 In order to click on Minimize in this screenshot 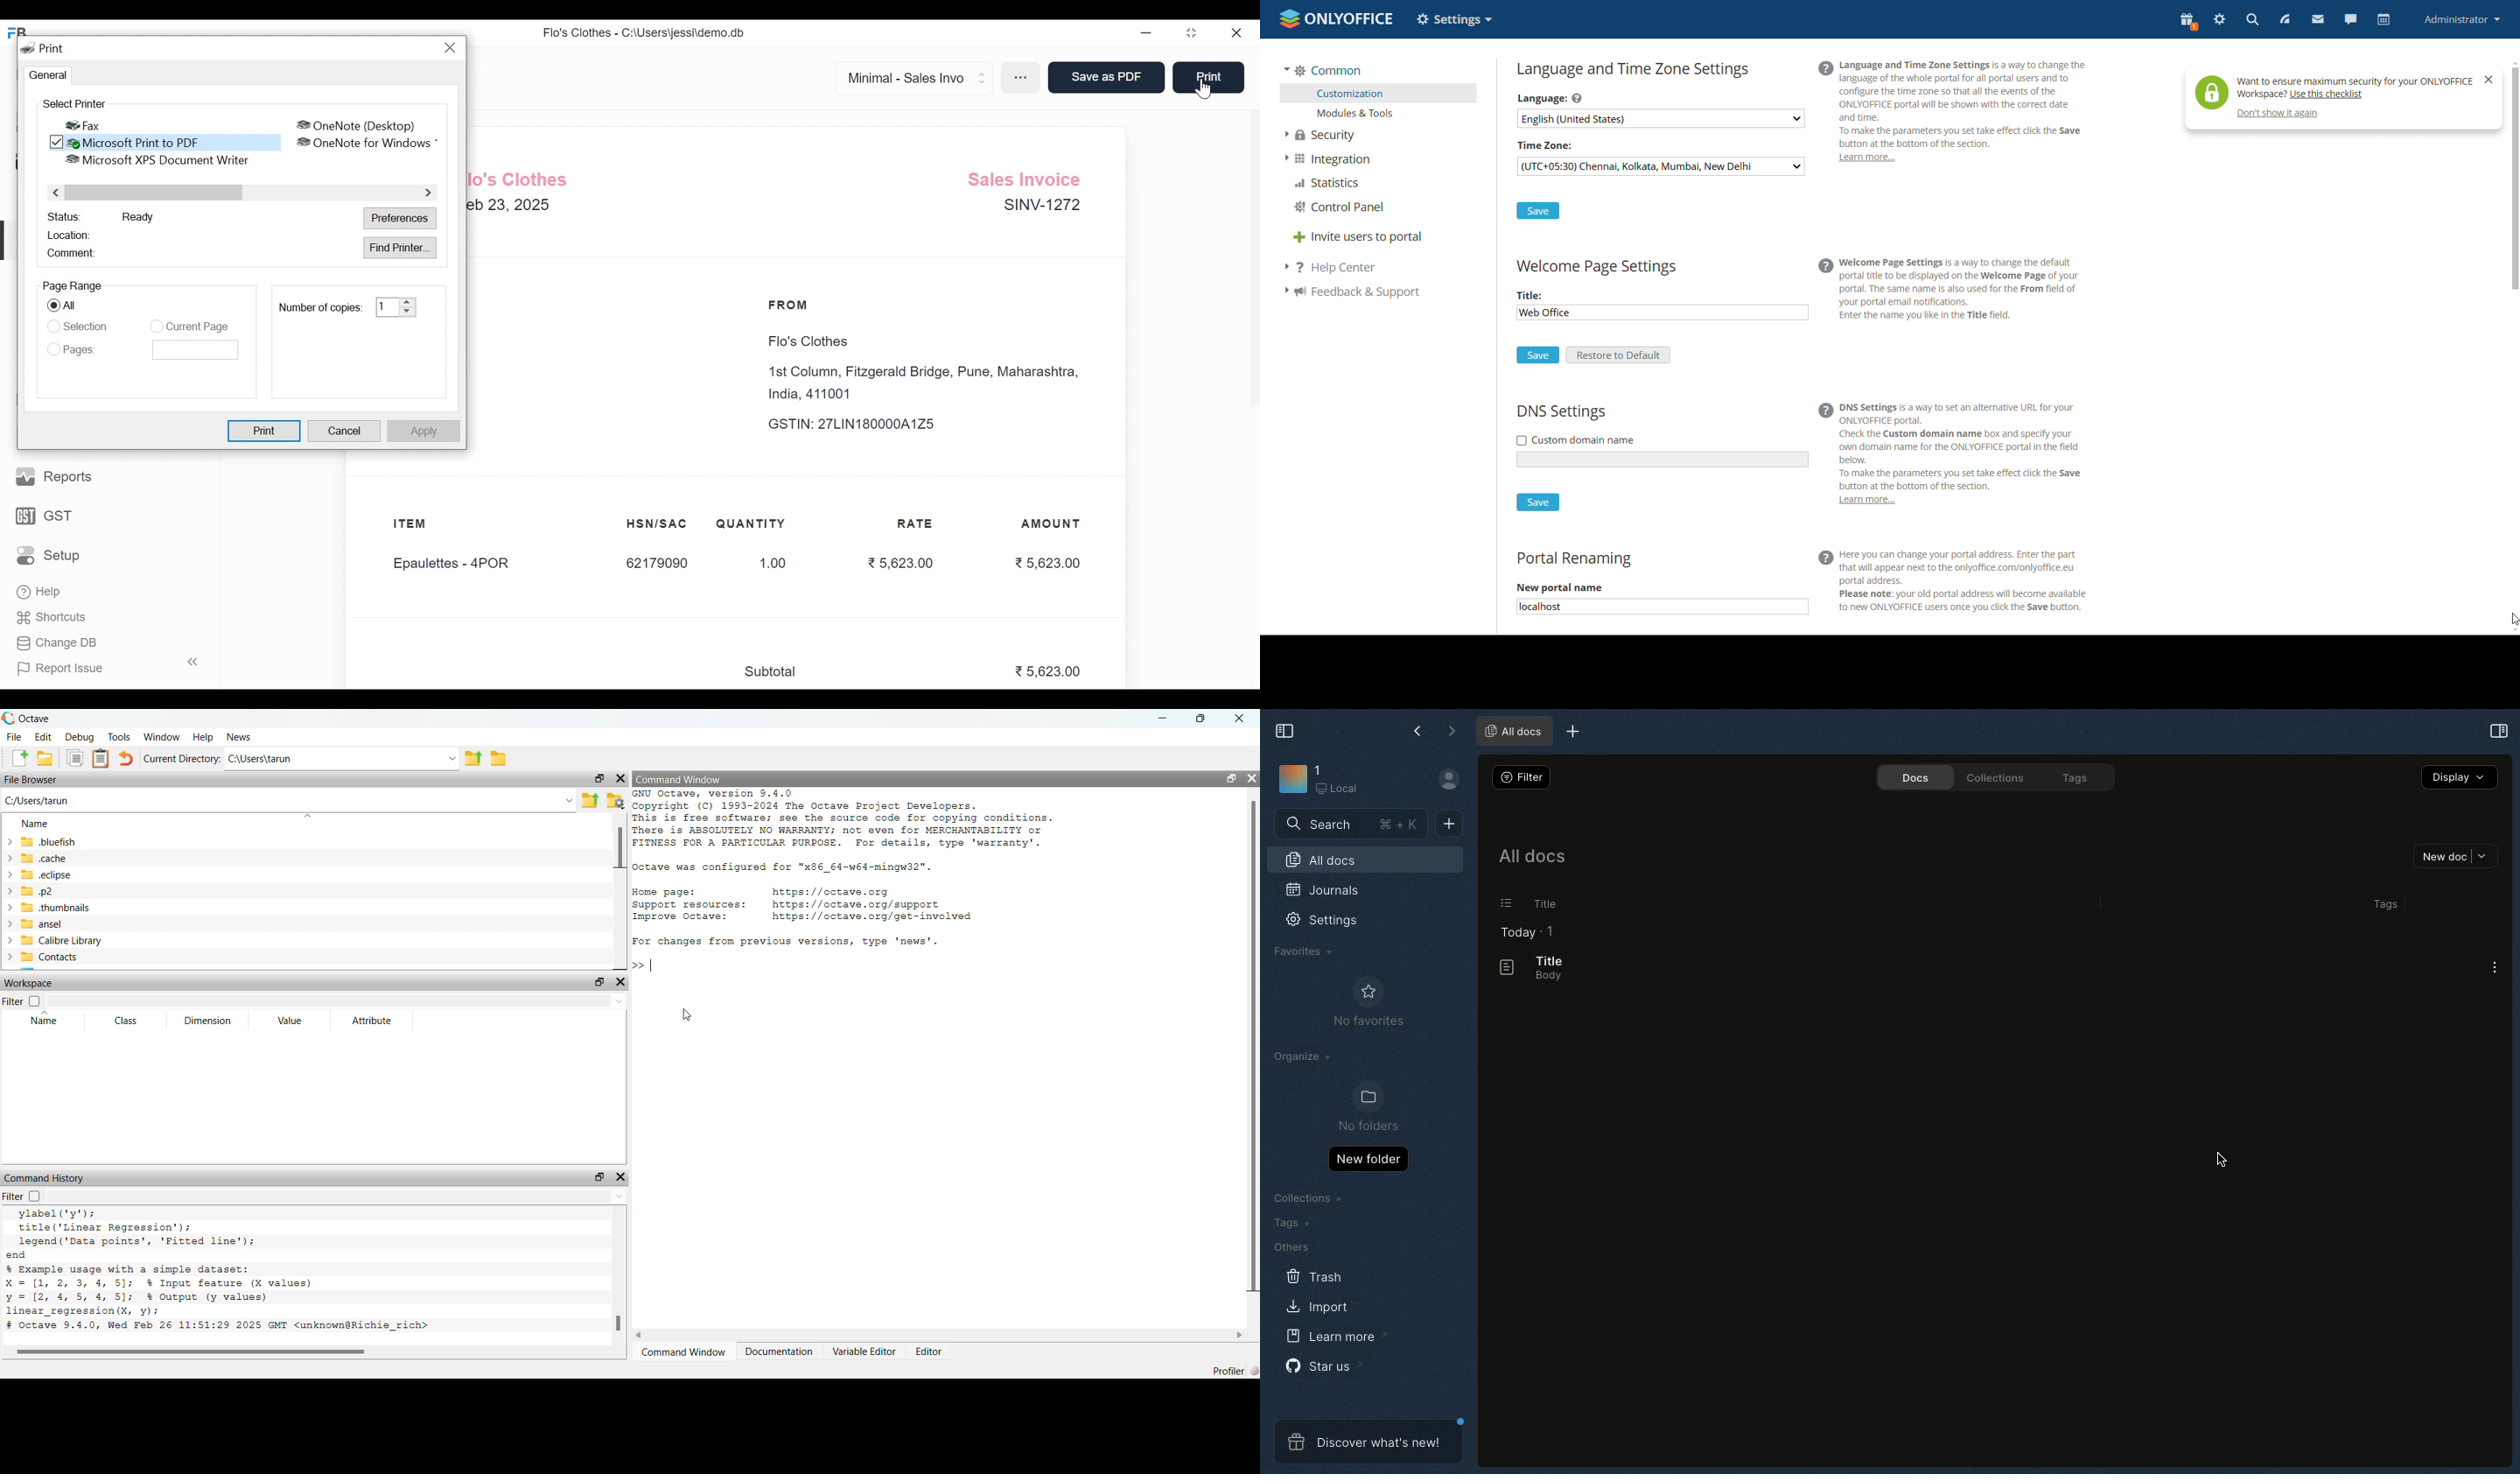, I will do `click(1146, 33)`.